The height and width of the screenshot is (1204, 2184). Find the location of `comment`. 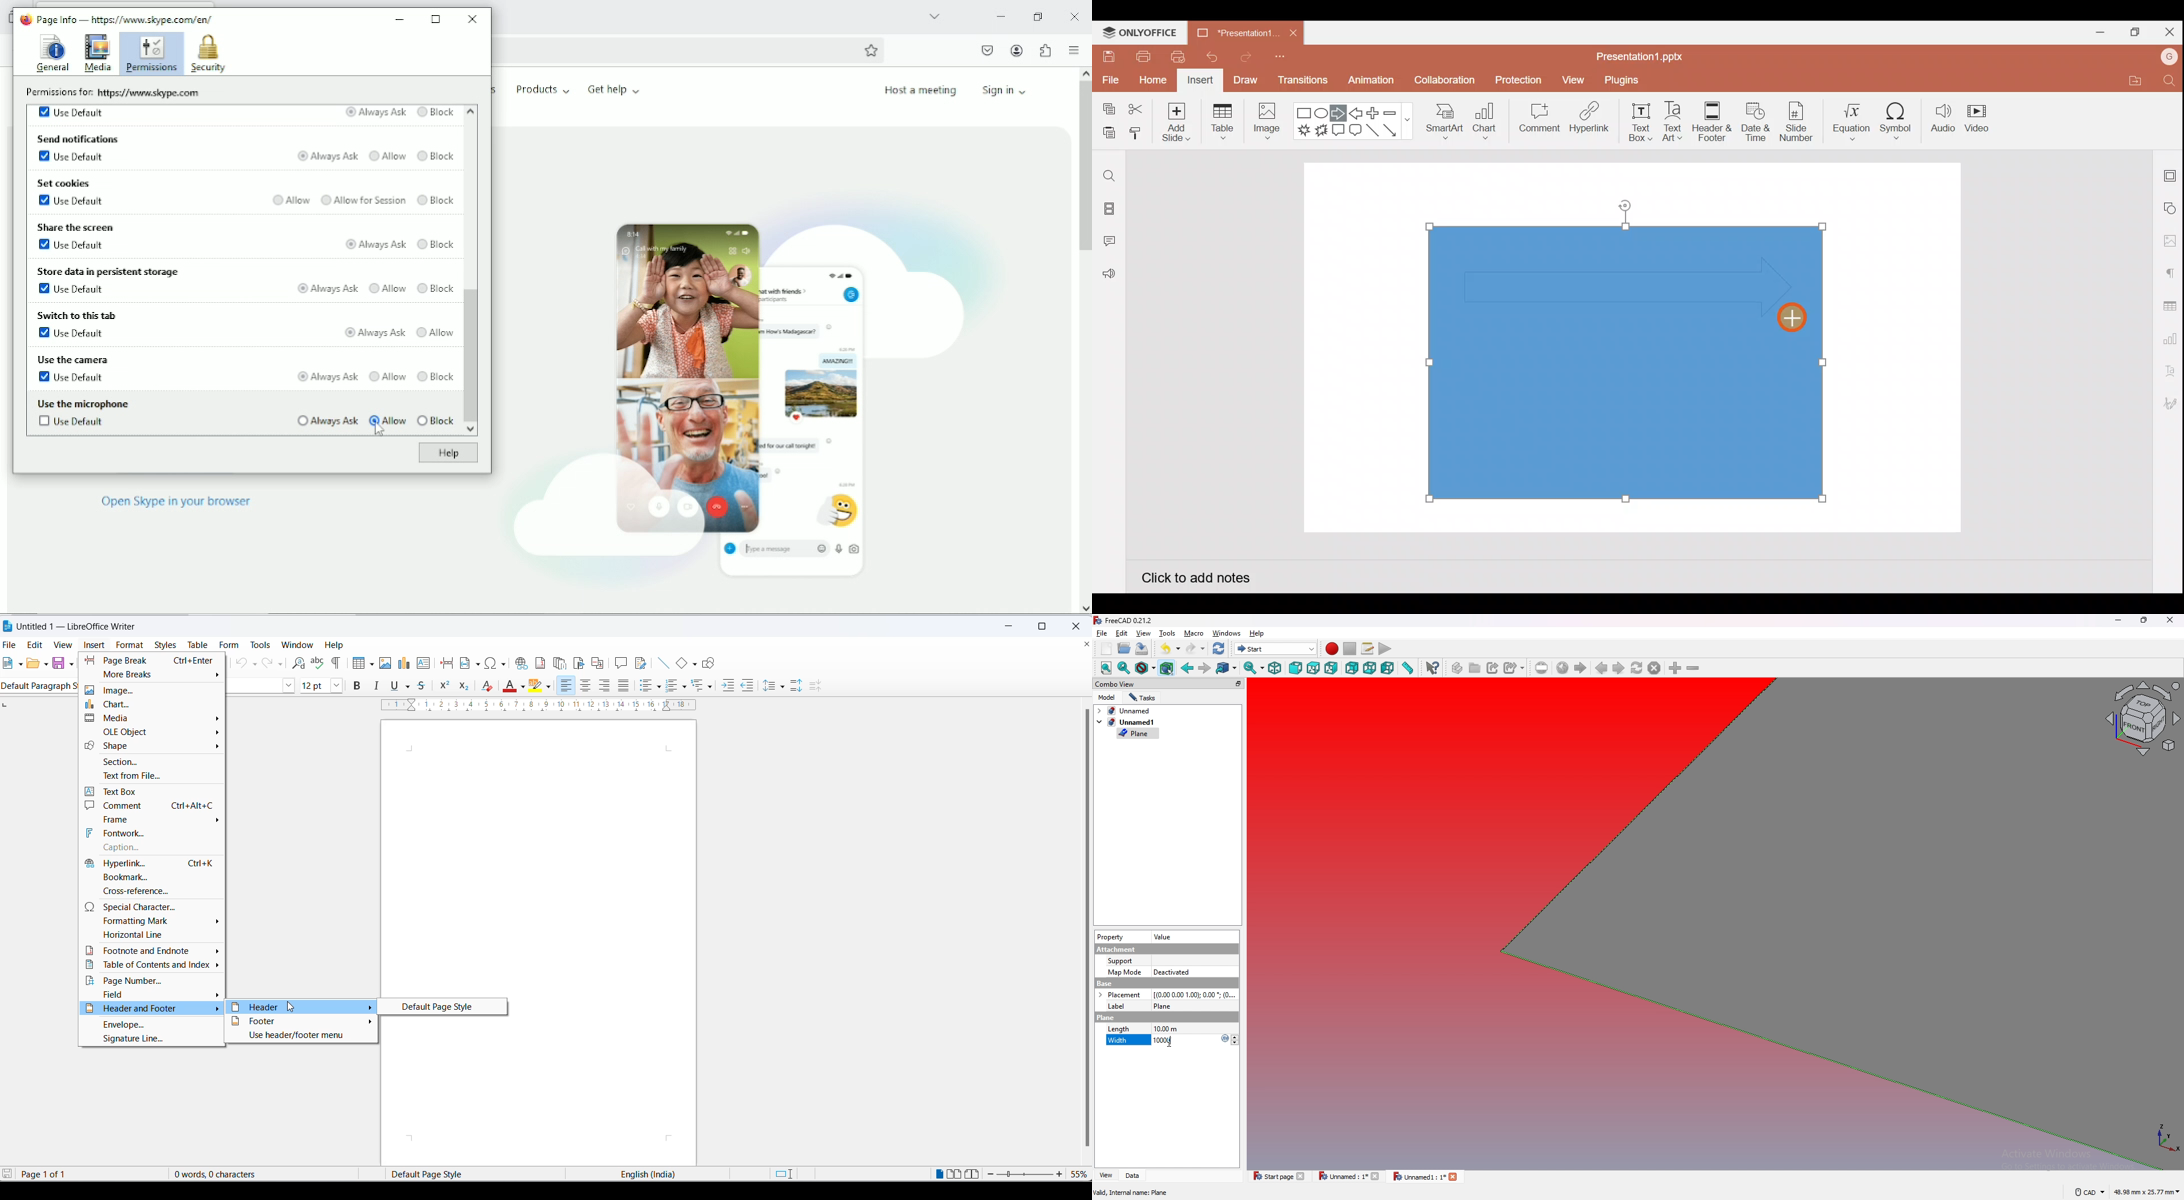

comment is located at coordinates (150, 805).